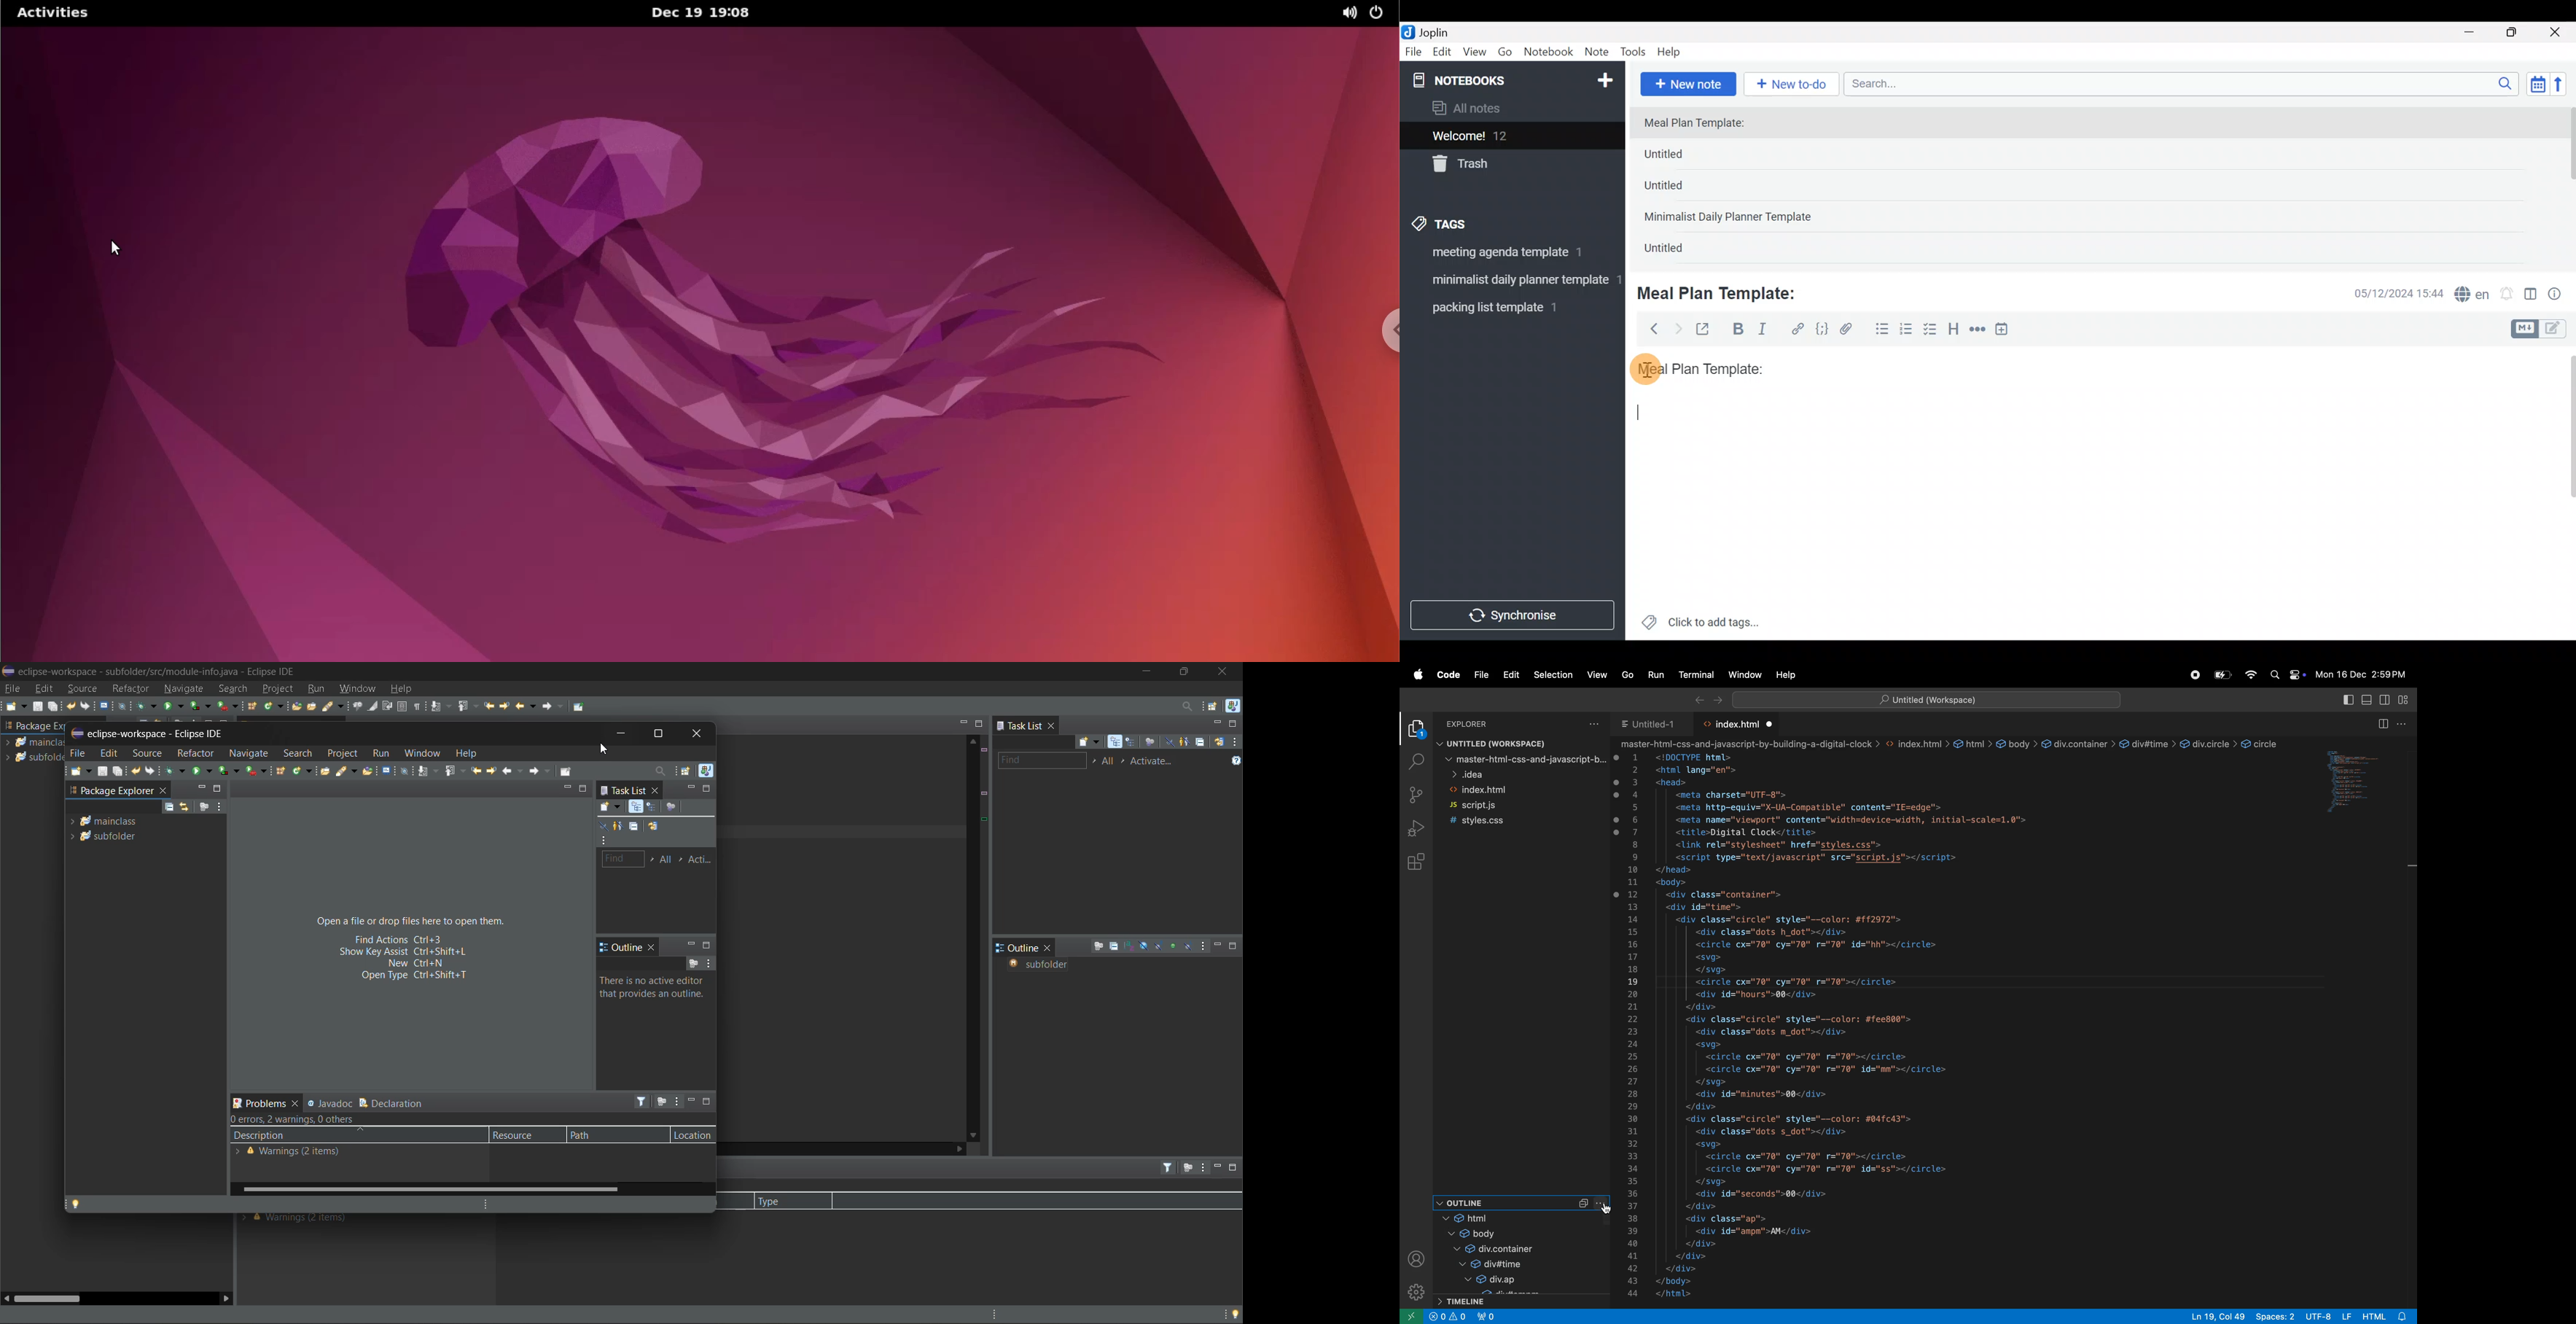  I want to click on Notebooks, so click(1486, 80).